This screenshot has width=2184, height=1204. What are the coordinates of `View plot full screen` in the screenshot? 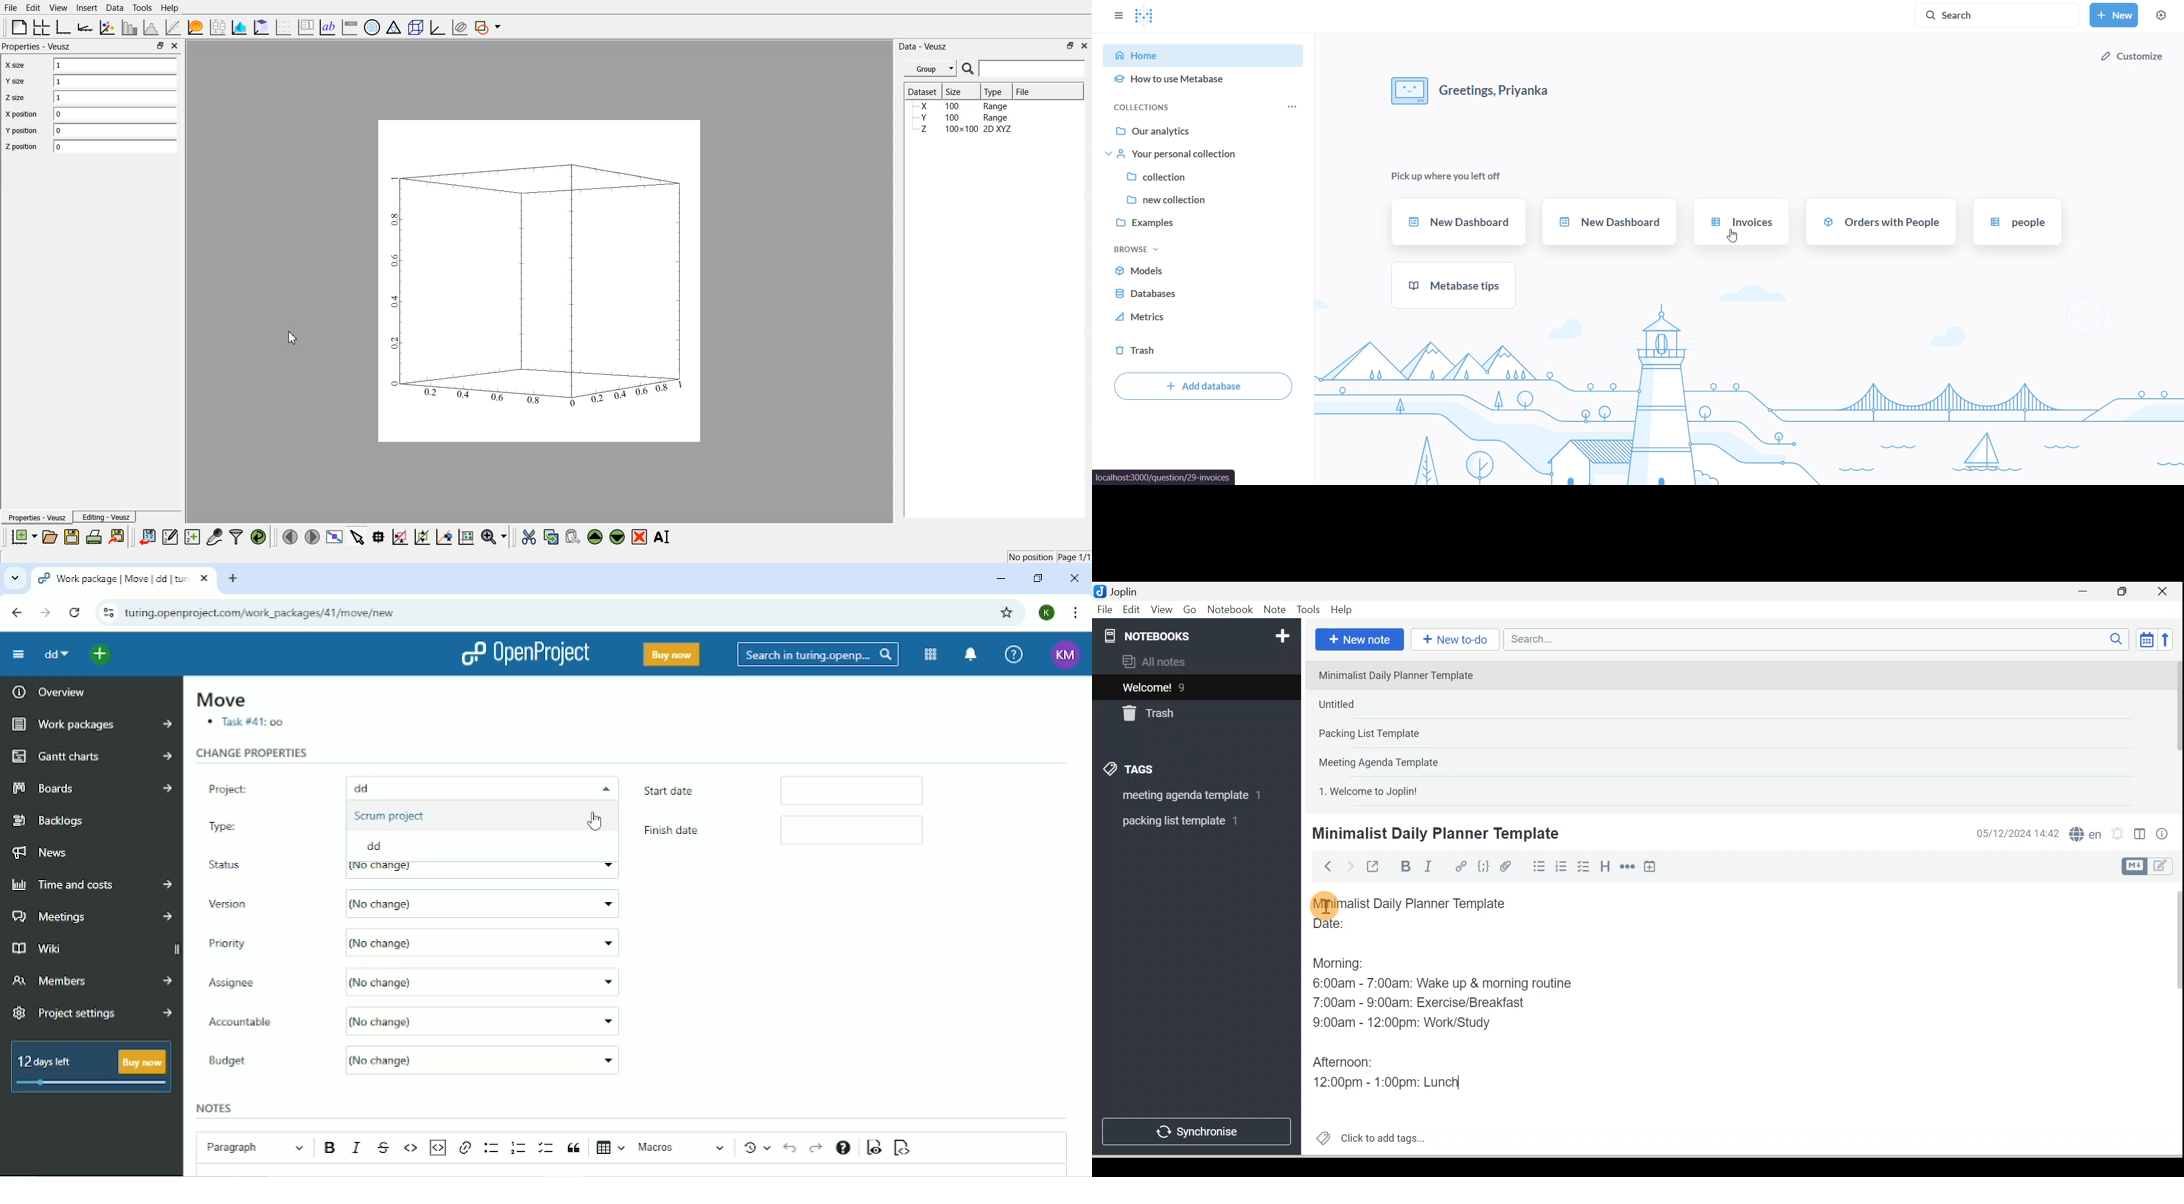 It's located at (335, 536).